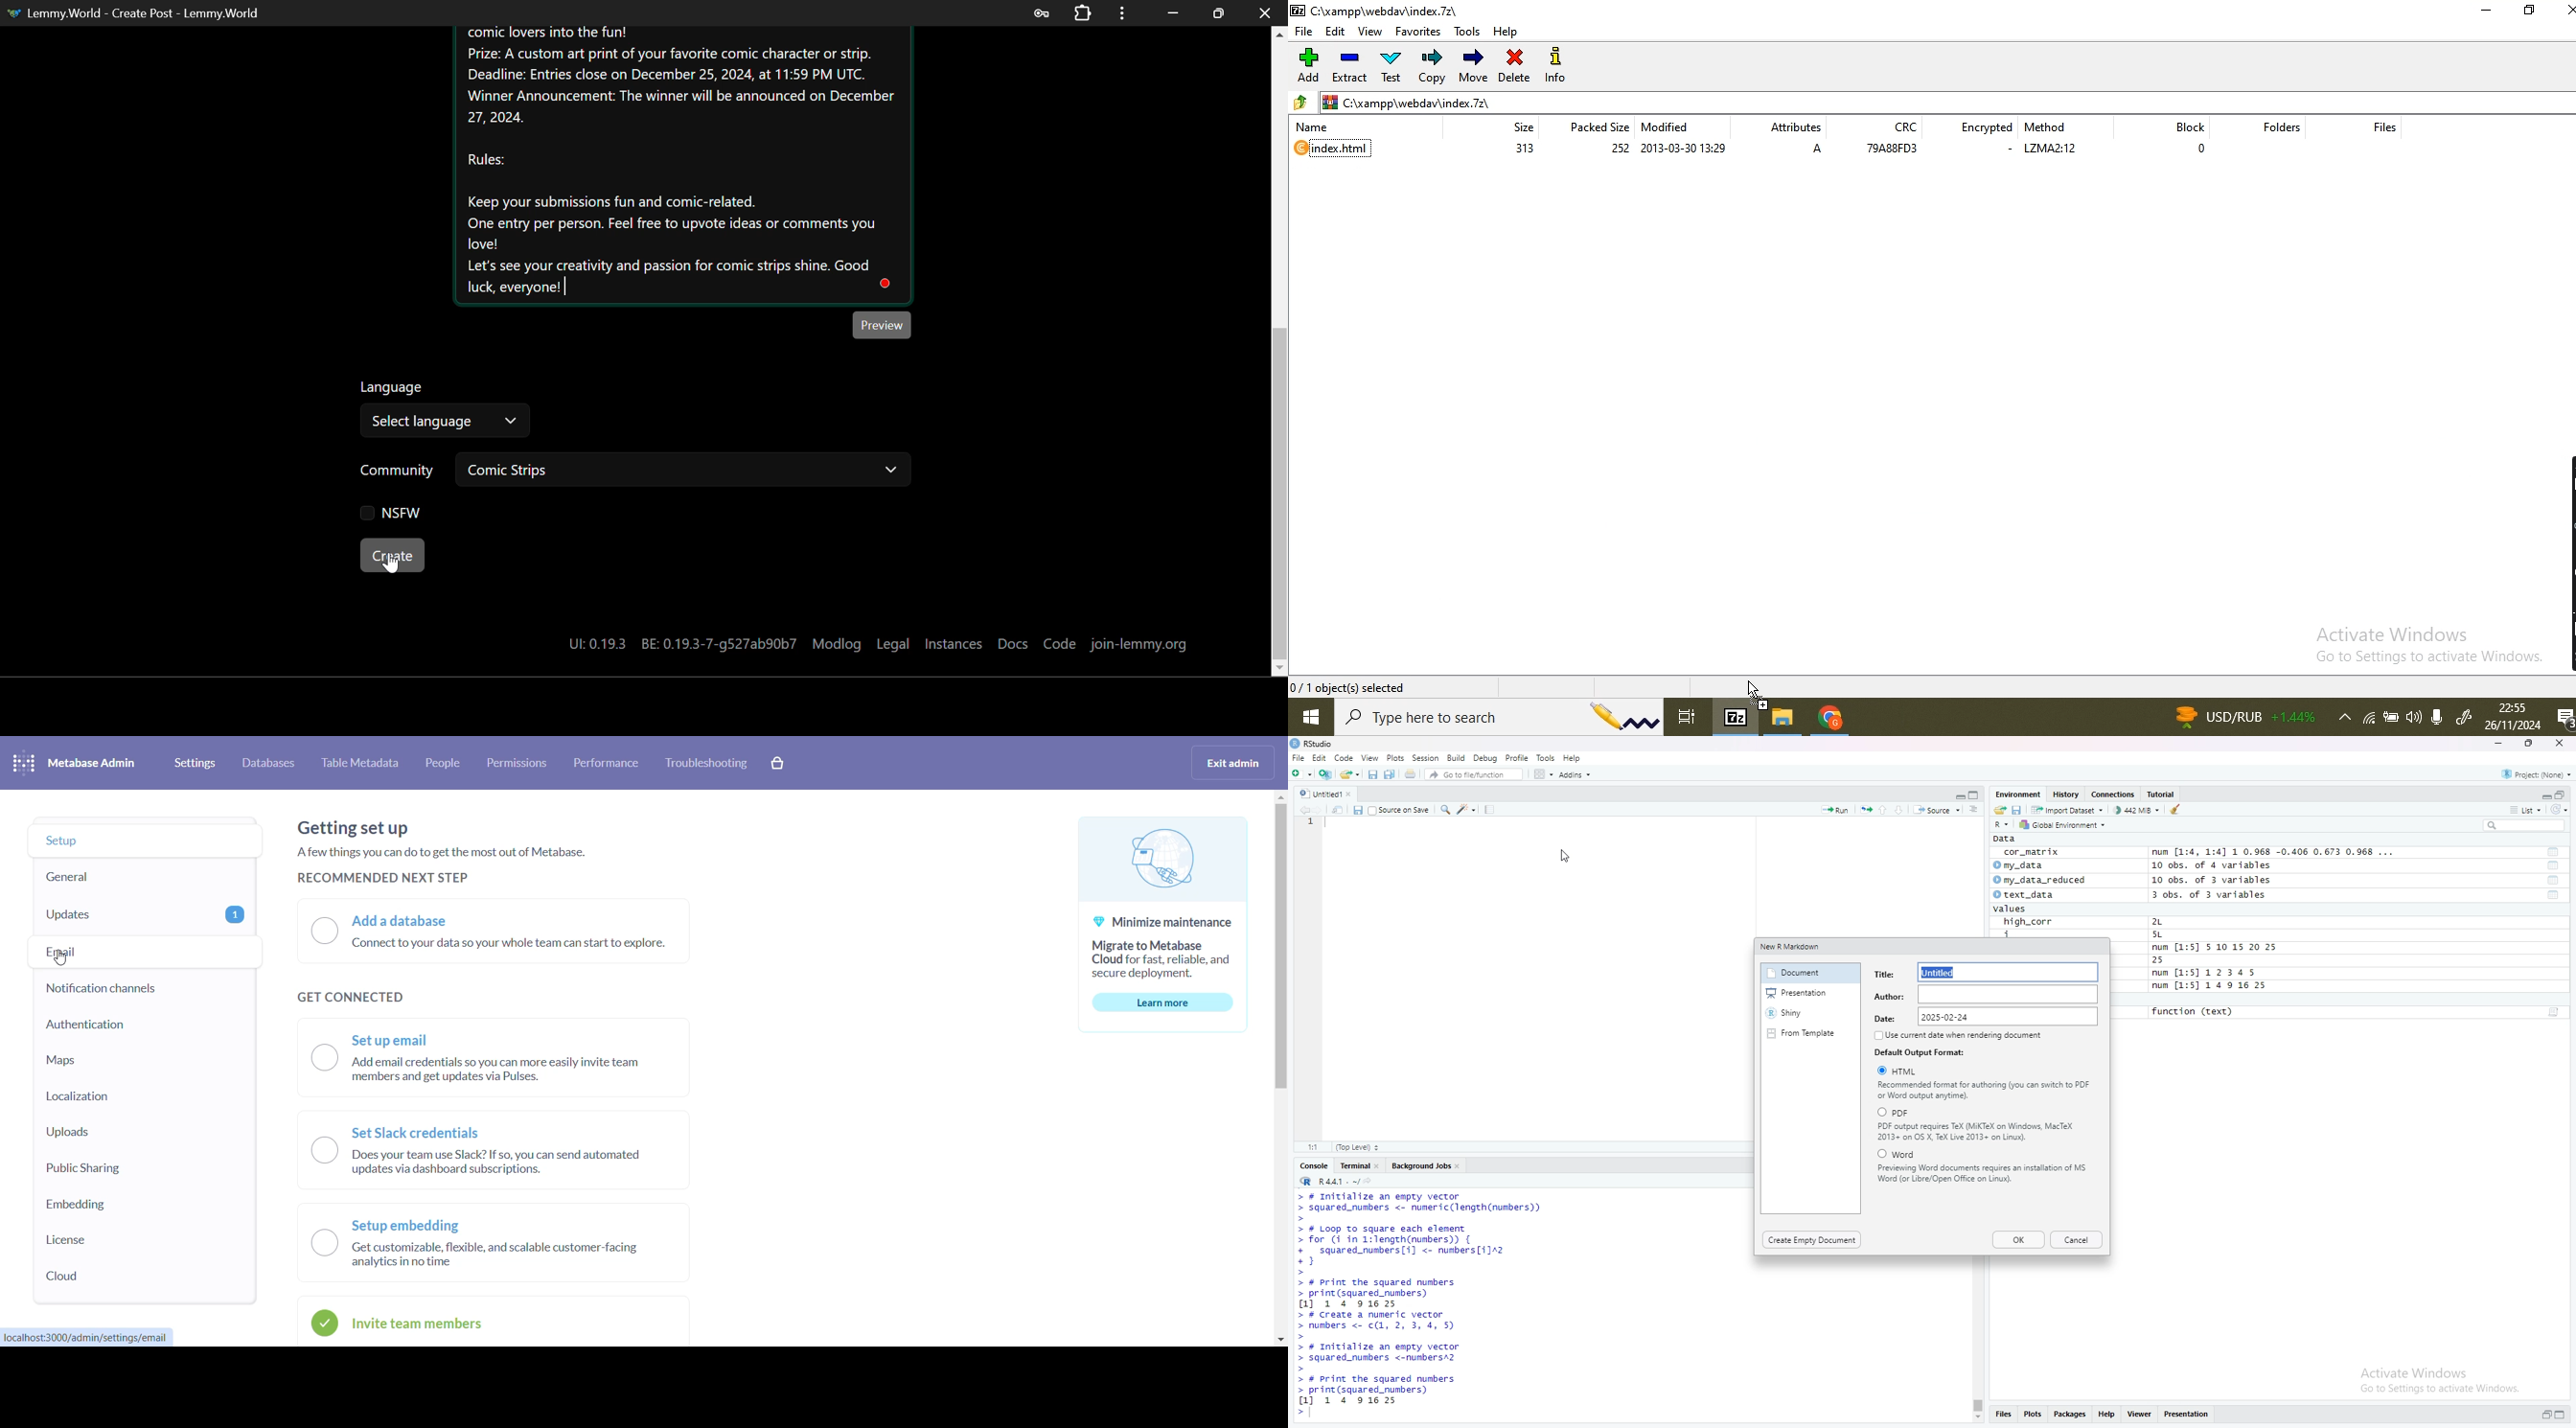 This screenshot has width=2576, height=1428. I want to click on Top level , so click(1356, 1148).